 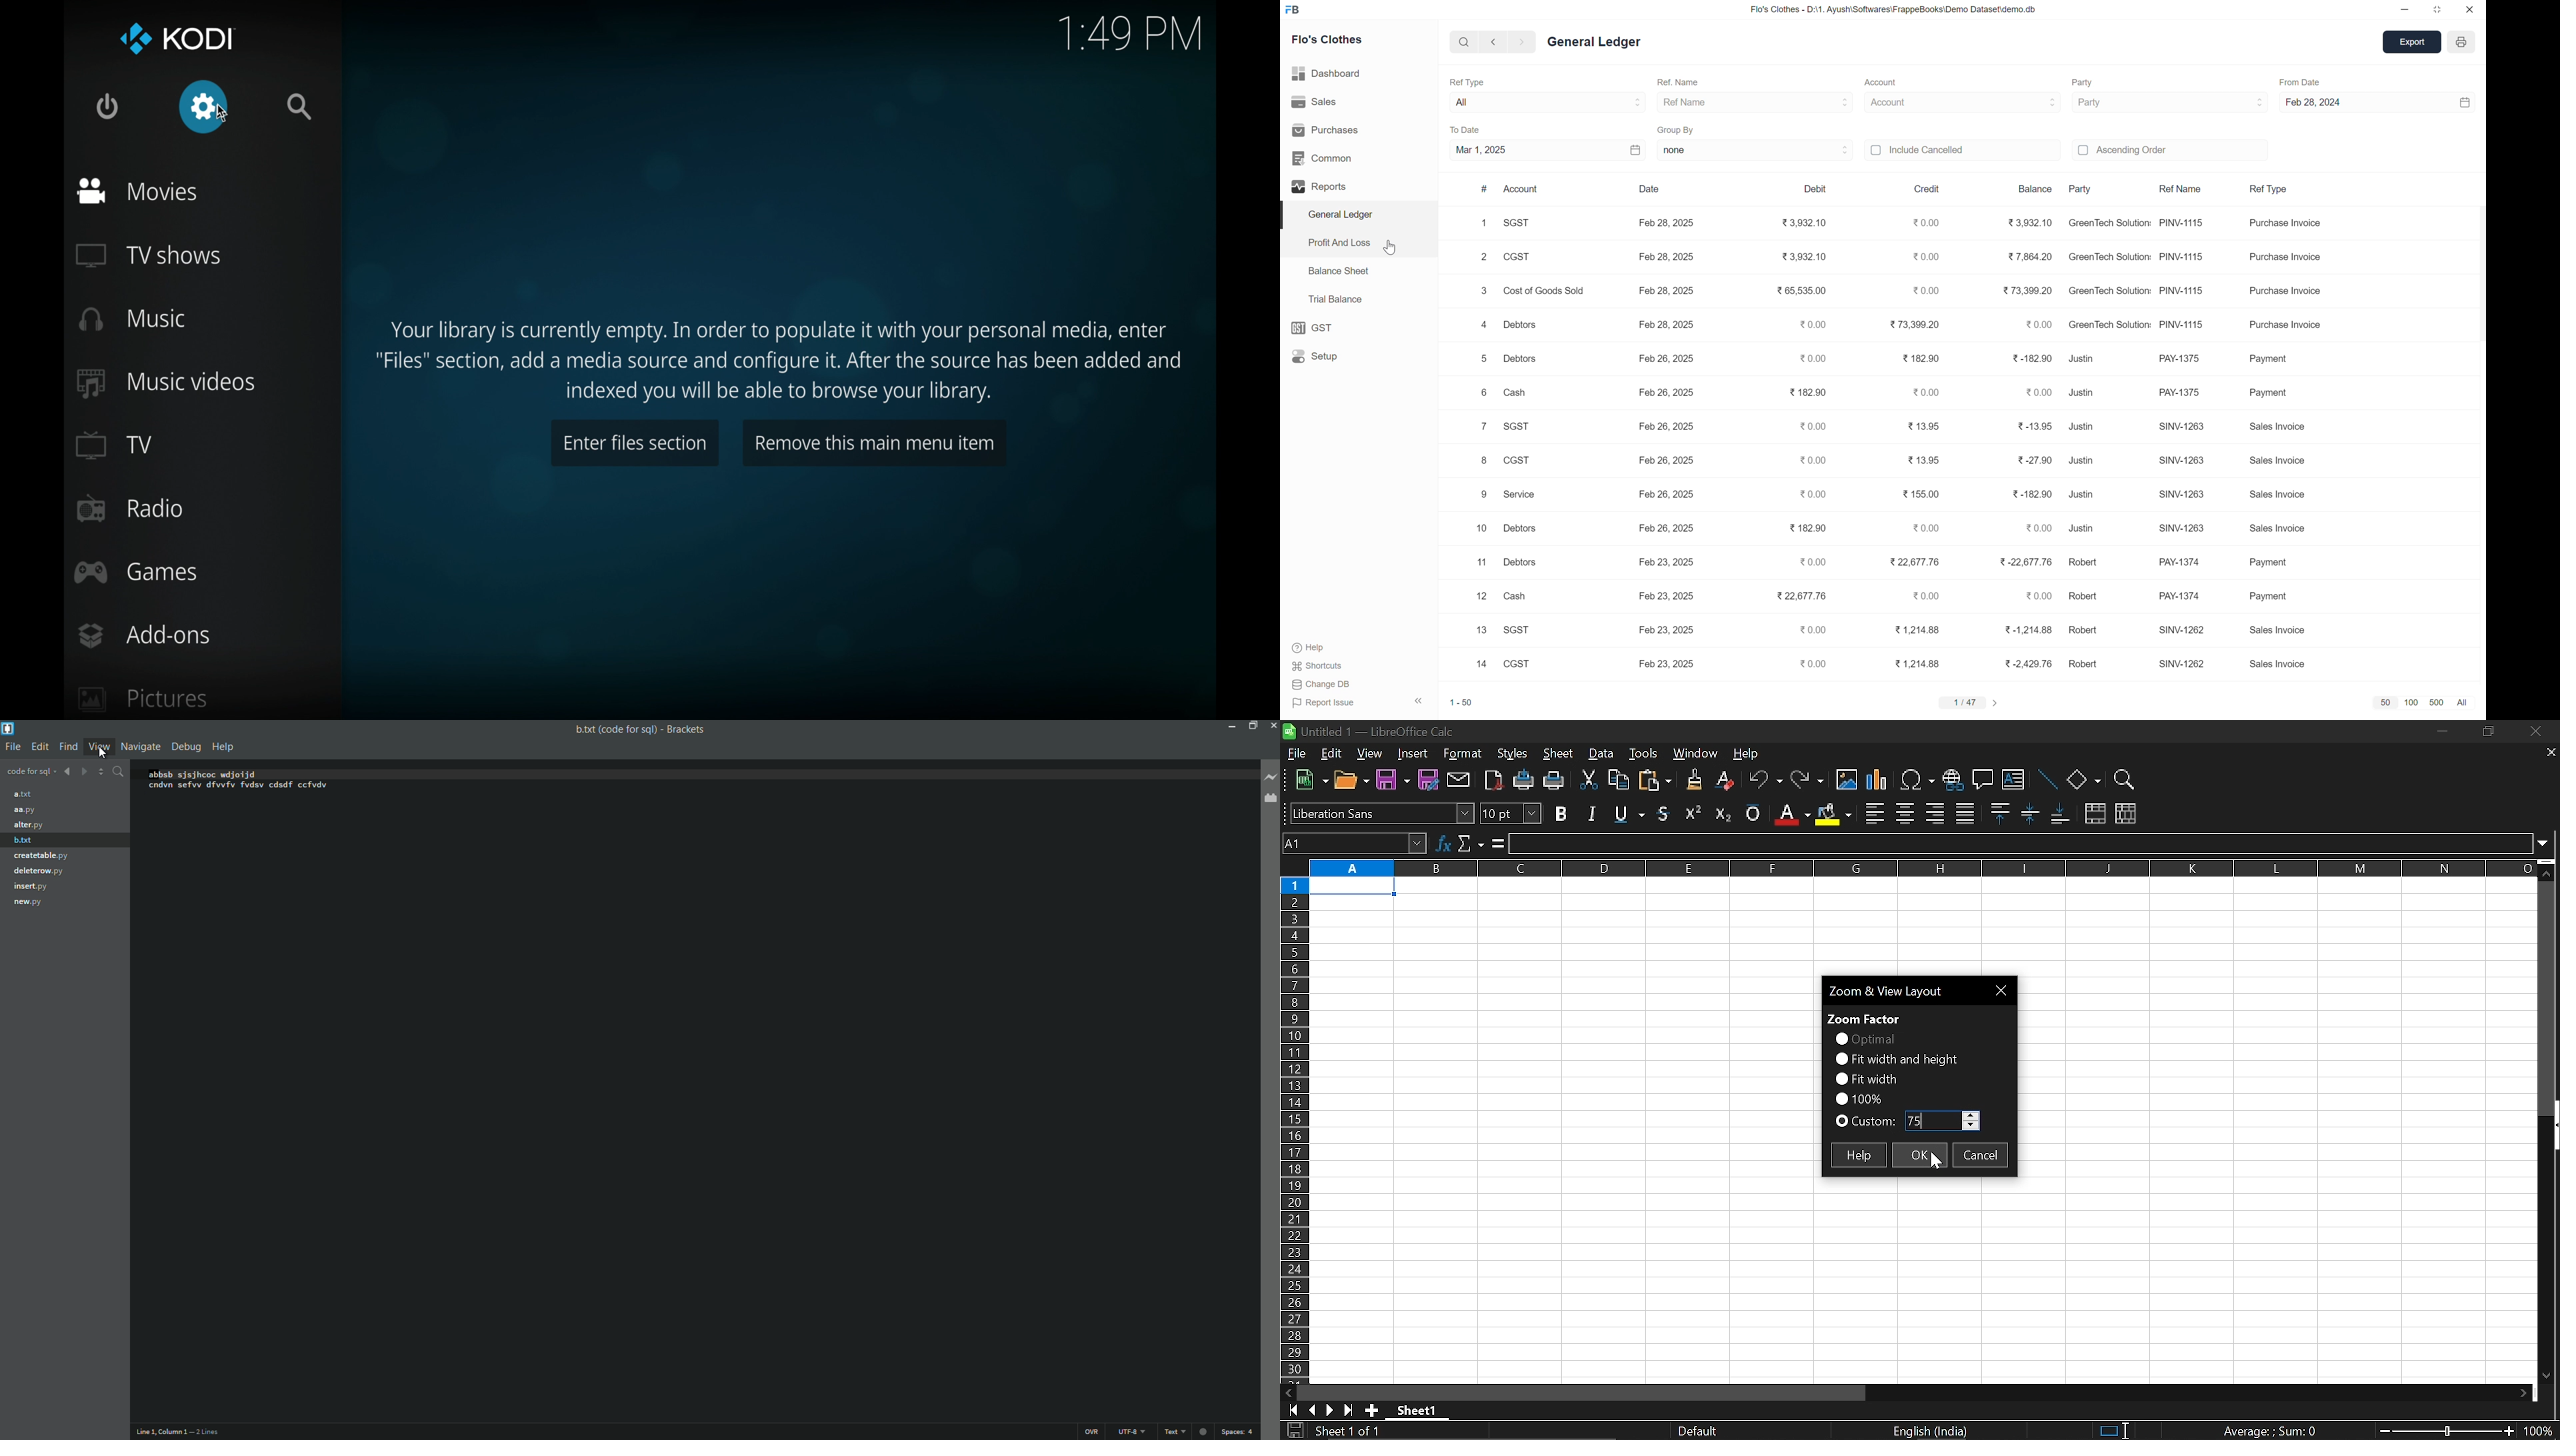 What do you see at coordinates (1916, 630) in the screenshot?
I see `₹1,214.88` at bounding box center [1916, 630].